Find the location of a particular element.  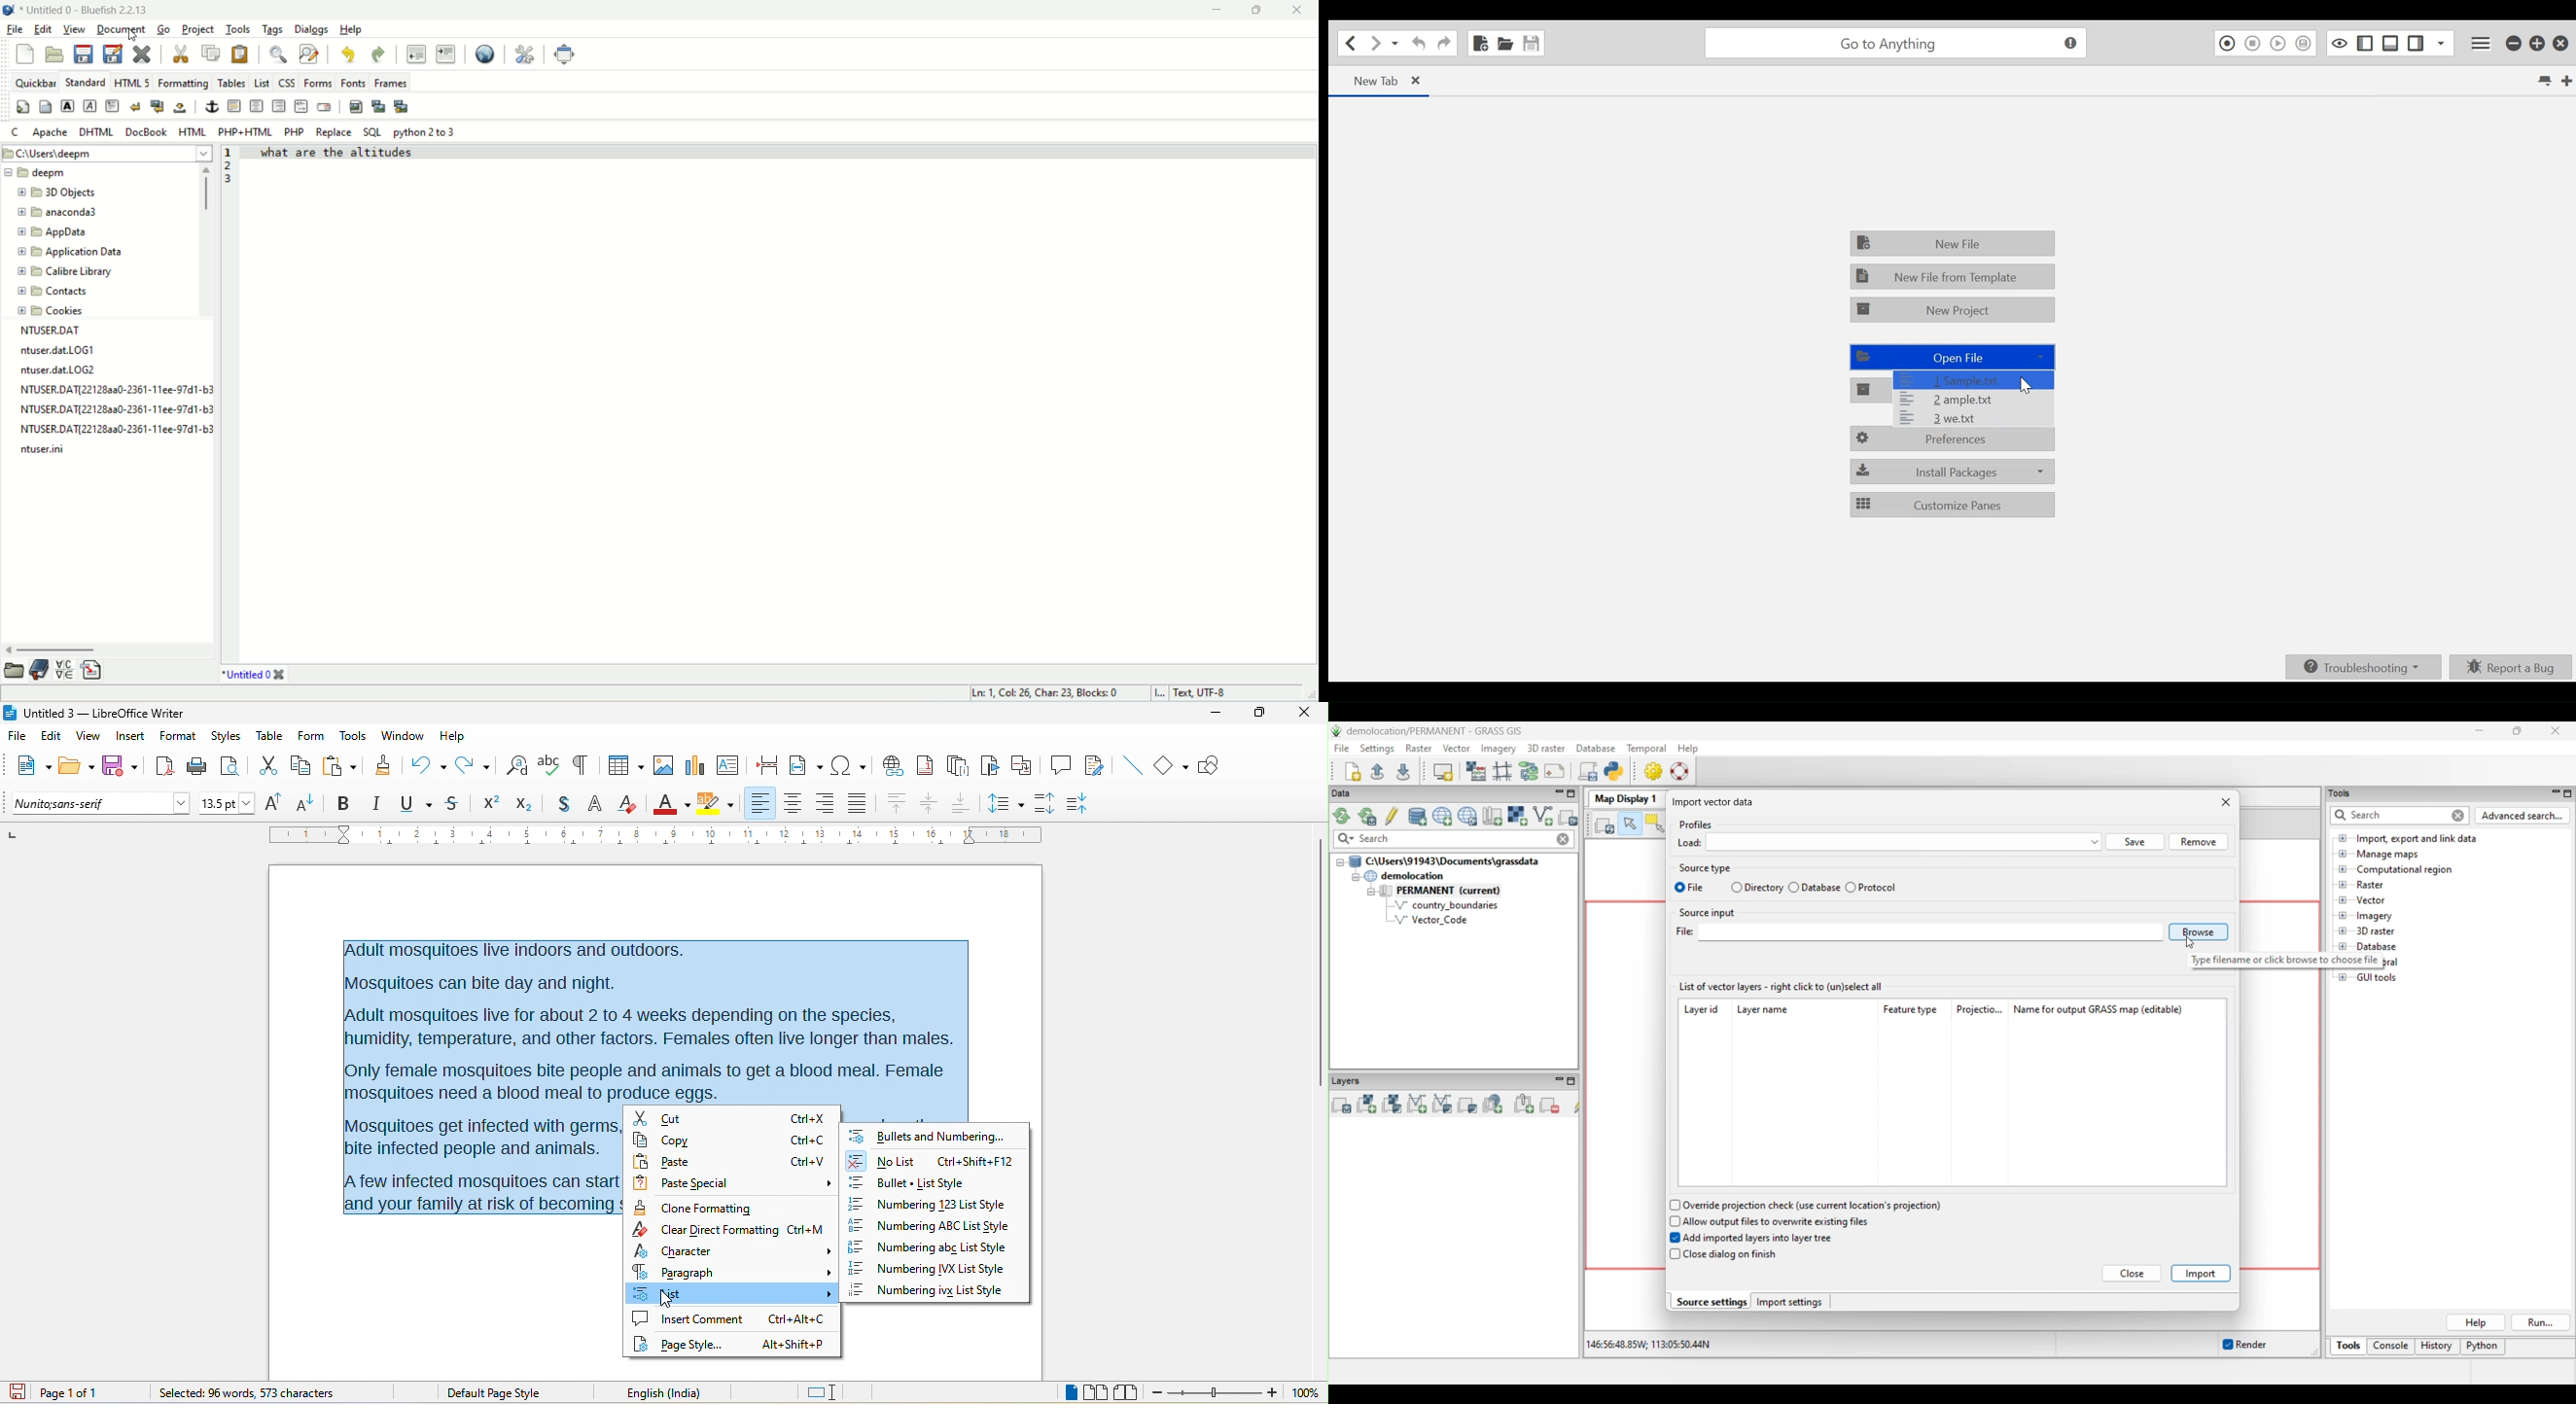

standard selection is located at coordinates (823, 1391).